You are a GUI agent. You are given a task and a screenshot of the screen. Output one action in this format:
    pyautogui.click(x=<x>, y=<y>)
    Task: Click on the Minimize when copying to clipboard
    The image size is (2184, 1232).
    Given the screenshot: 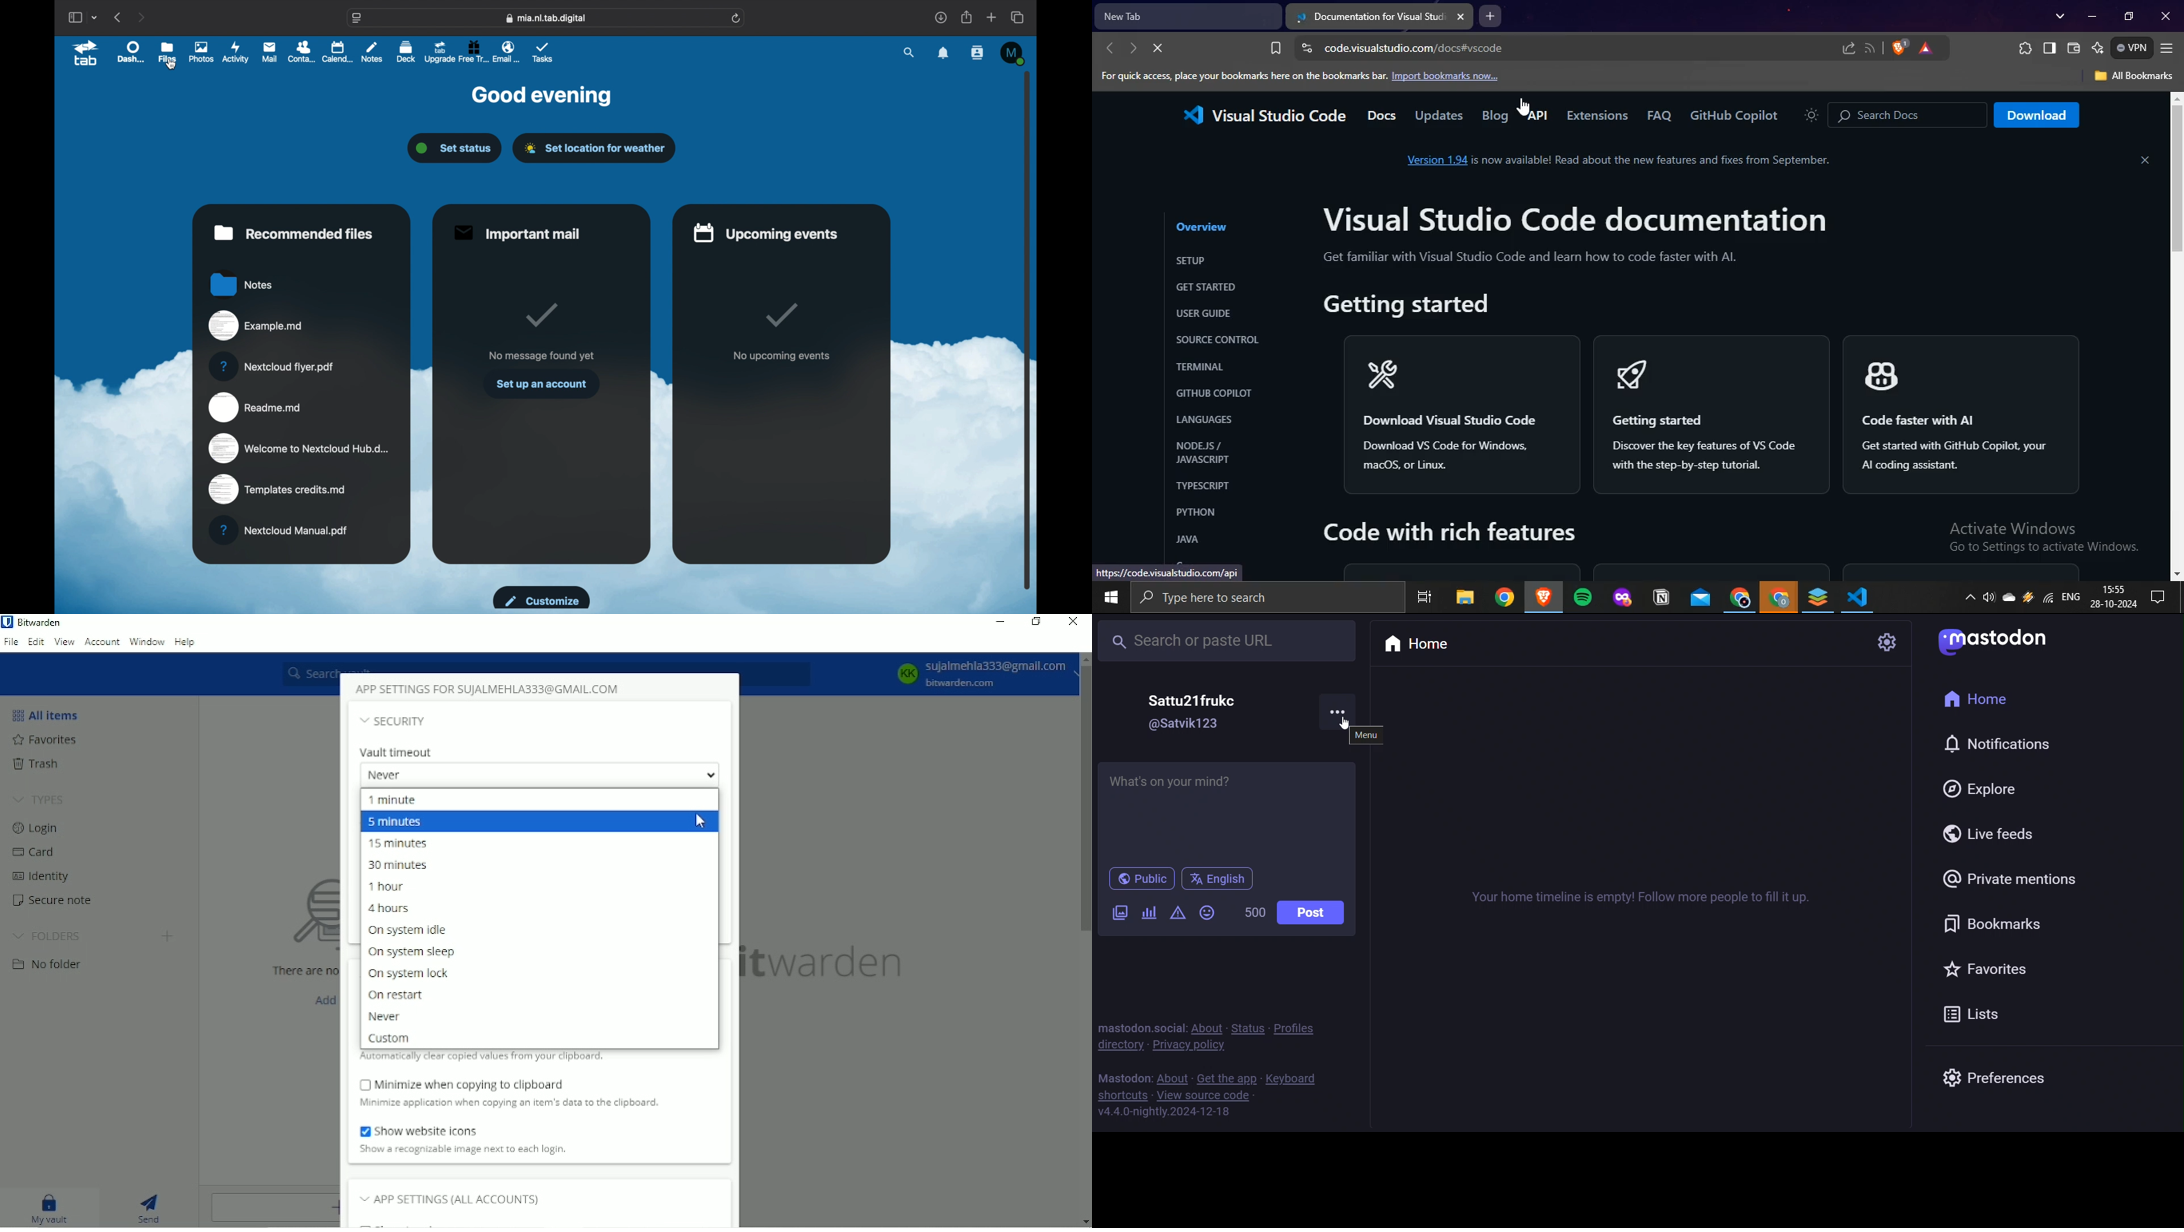 What is the action you would take?
    pyautogui.click(x=460, y=1084)
    